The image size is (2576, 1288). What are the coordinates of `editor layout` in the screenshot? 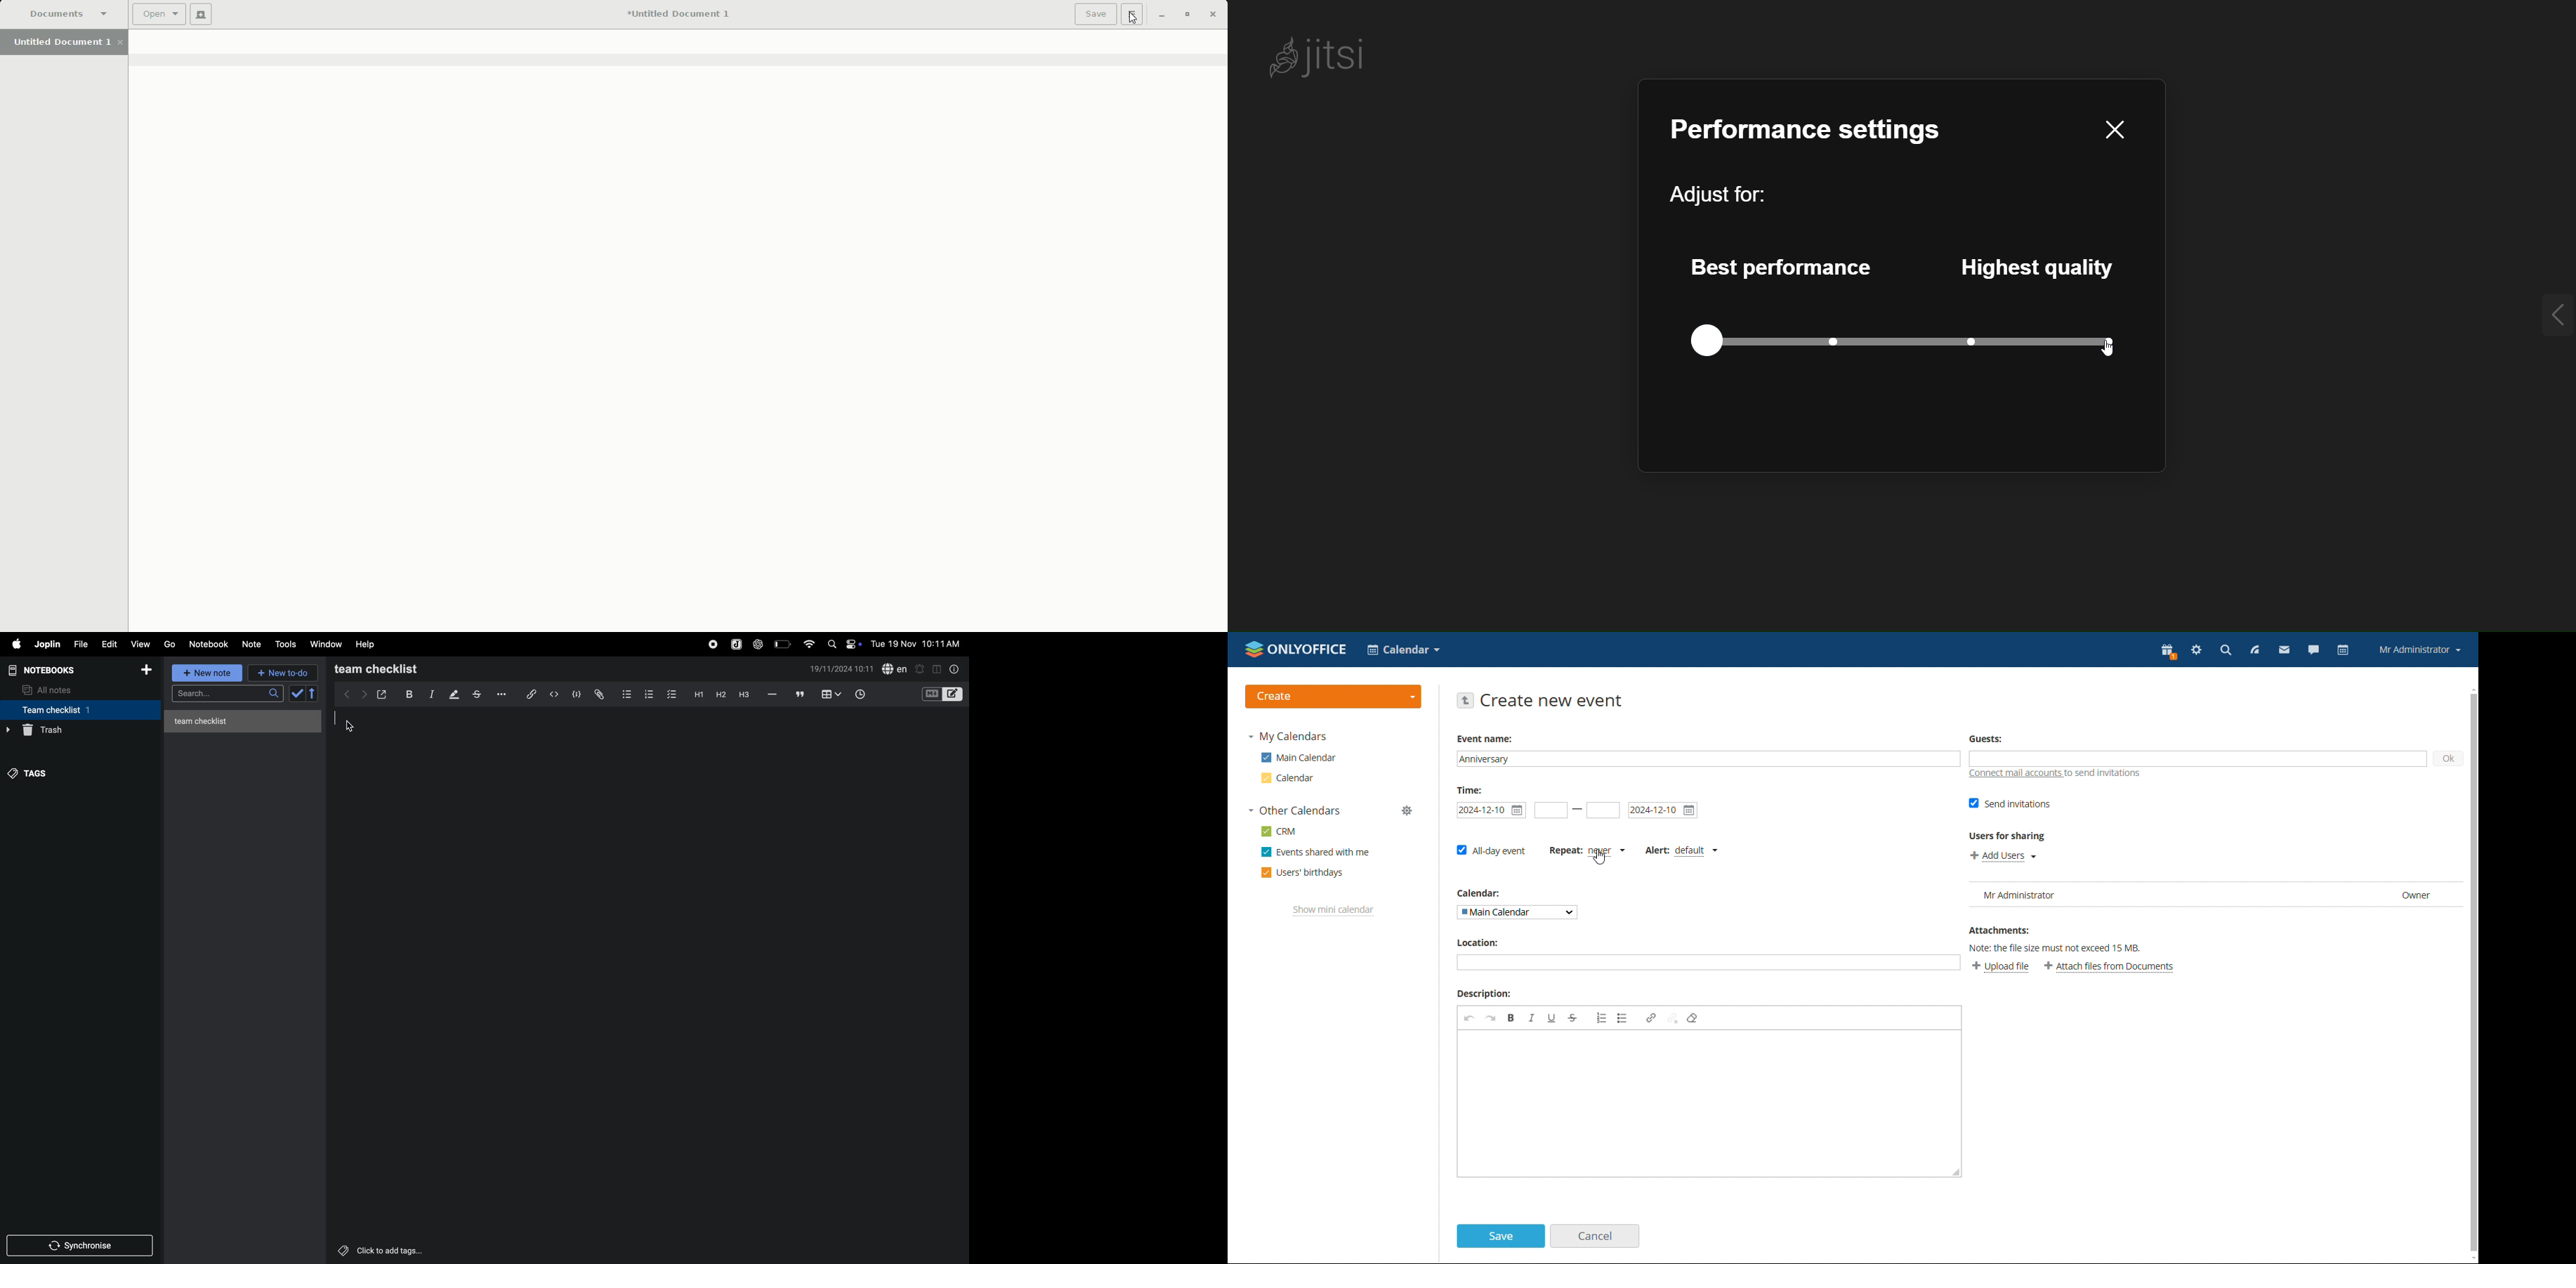 It's located at (954, 693).